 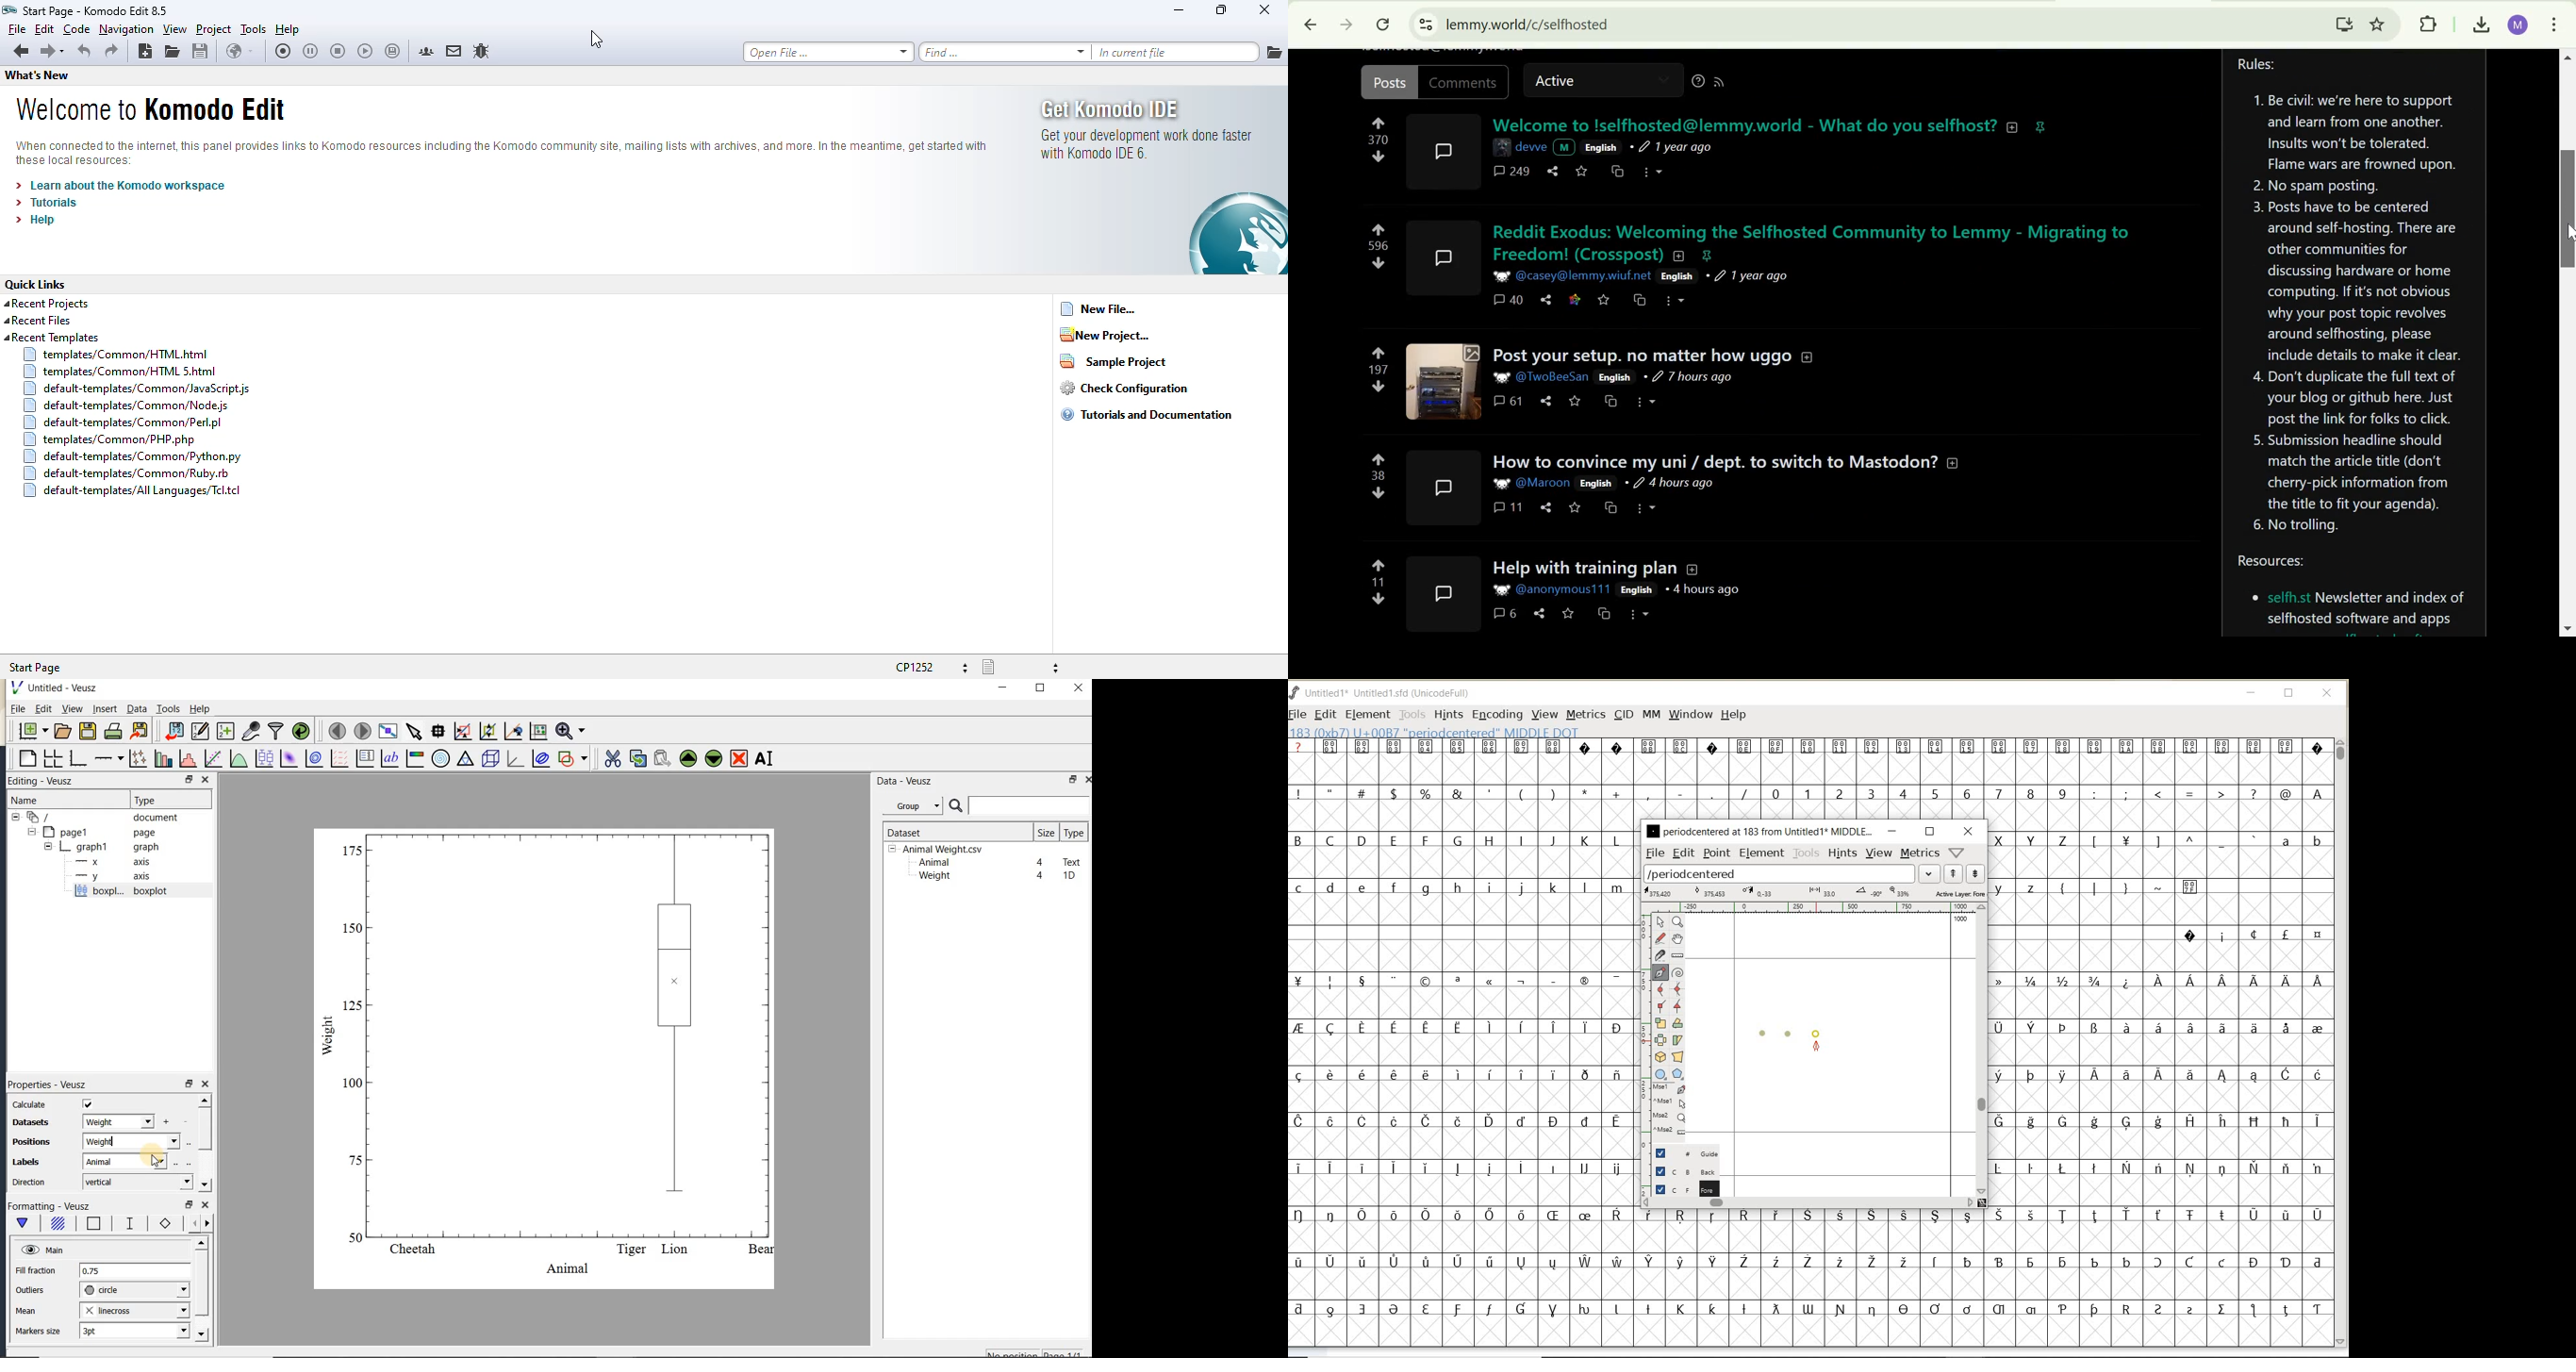 What do you see at coordinates (1661, 1074) in the screenshot?
I see `rectangle or ellipse` at bounding box center [1661, 1074].